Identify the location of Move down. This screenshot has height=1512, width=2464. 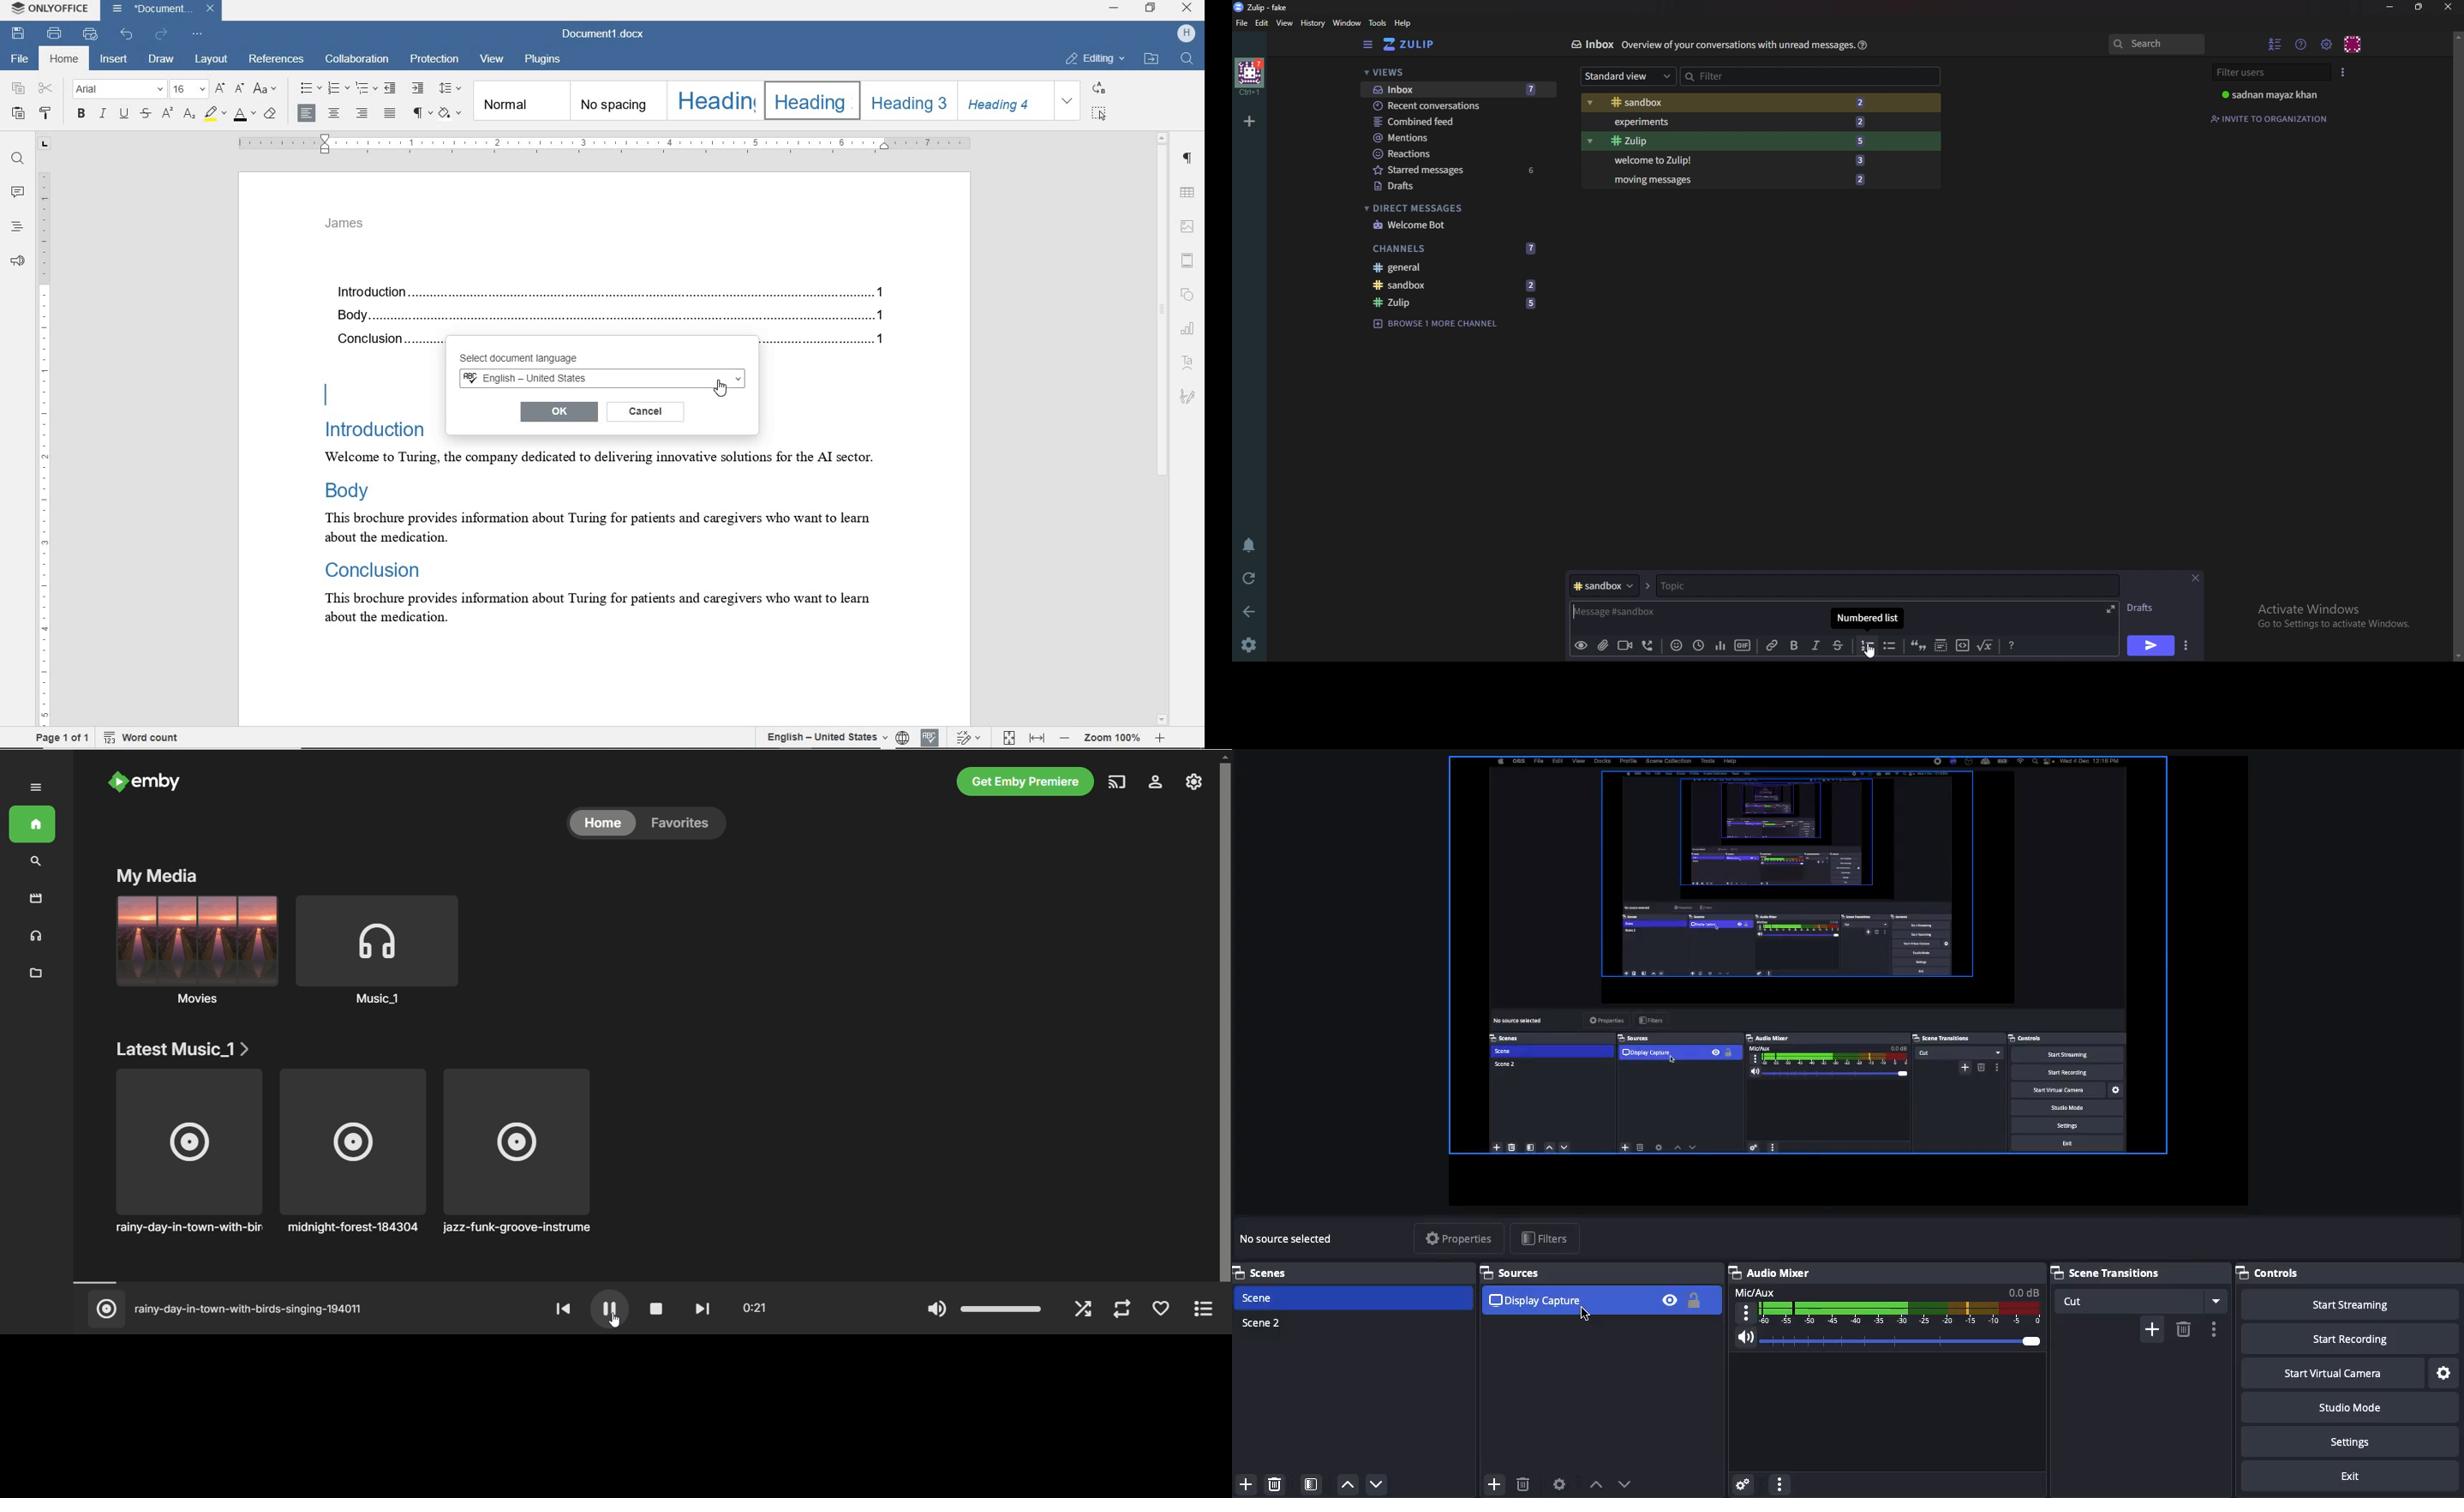
(1378, 1485).